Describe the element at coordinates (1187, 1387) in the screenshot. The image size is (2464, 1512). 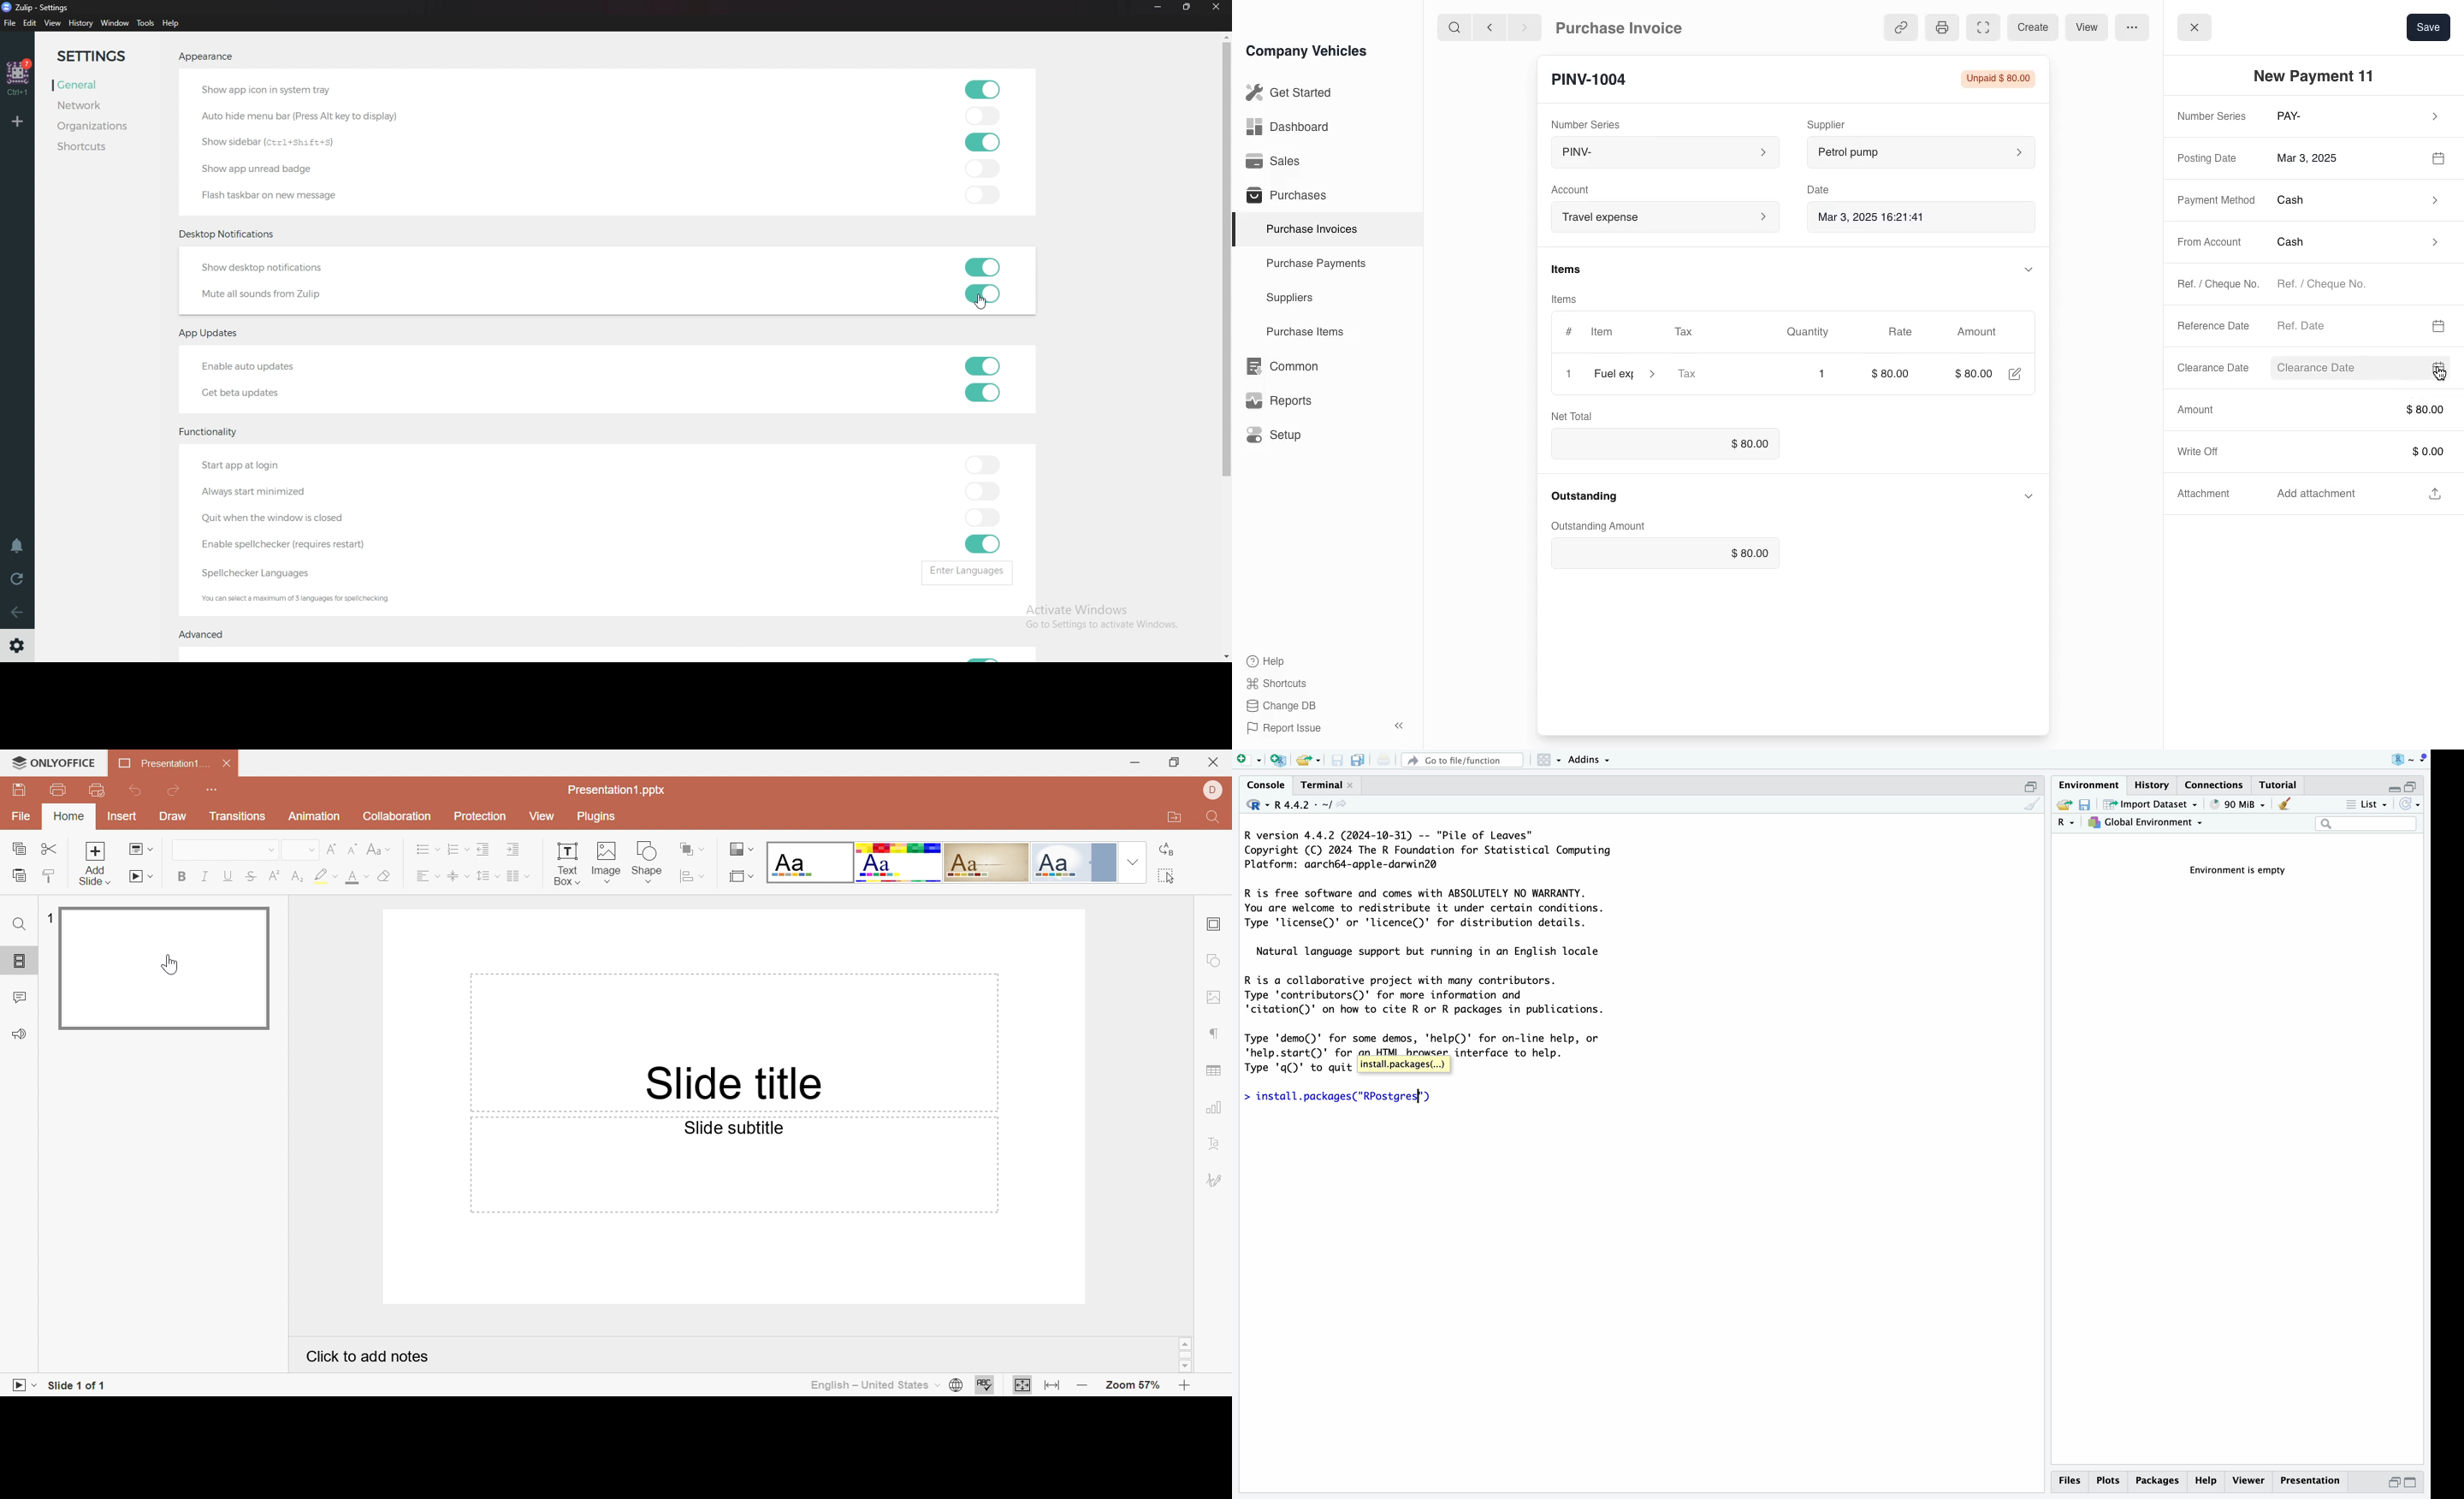
I see `Zoom in` at that location.